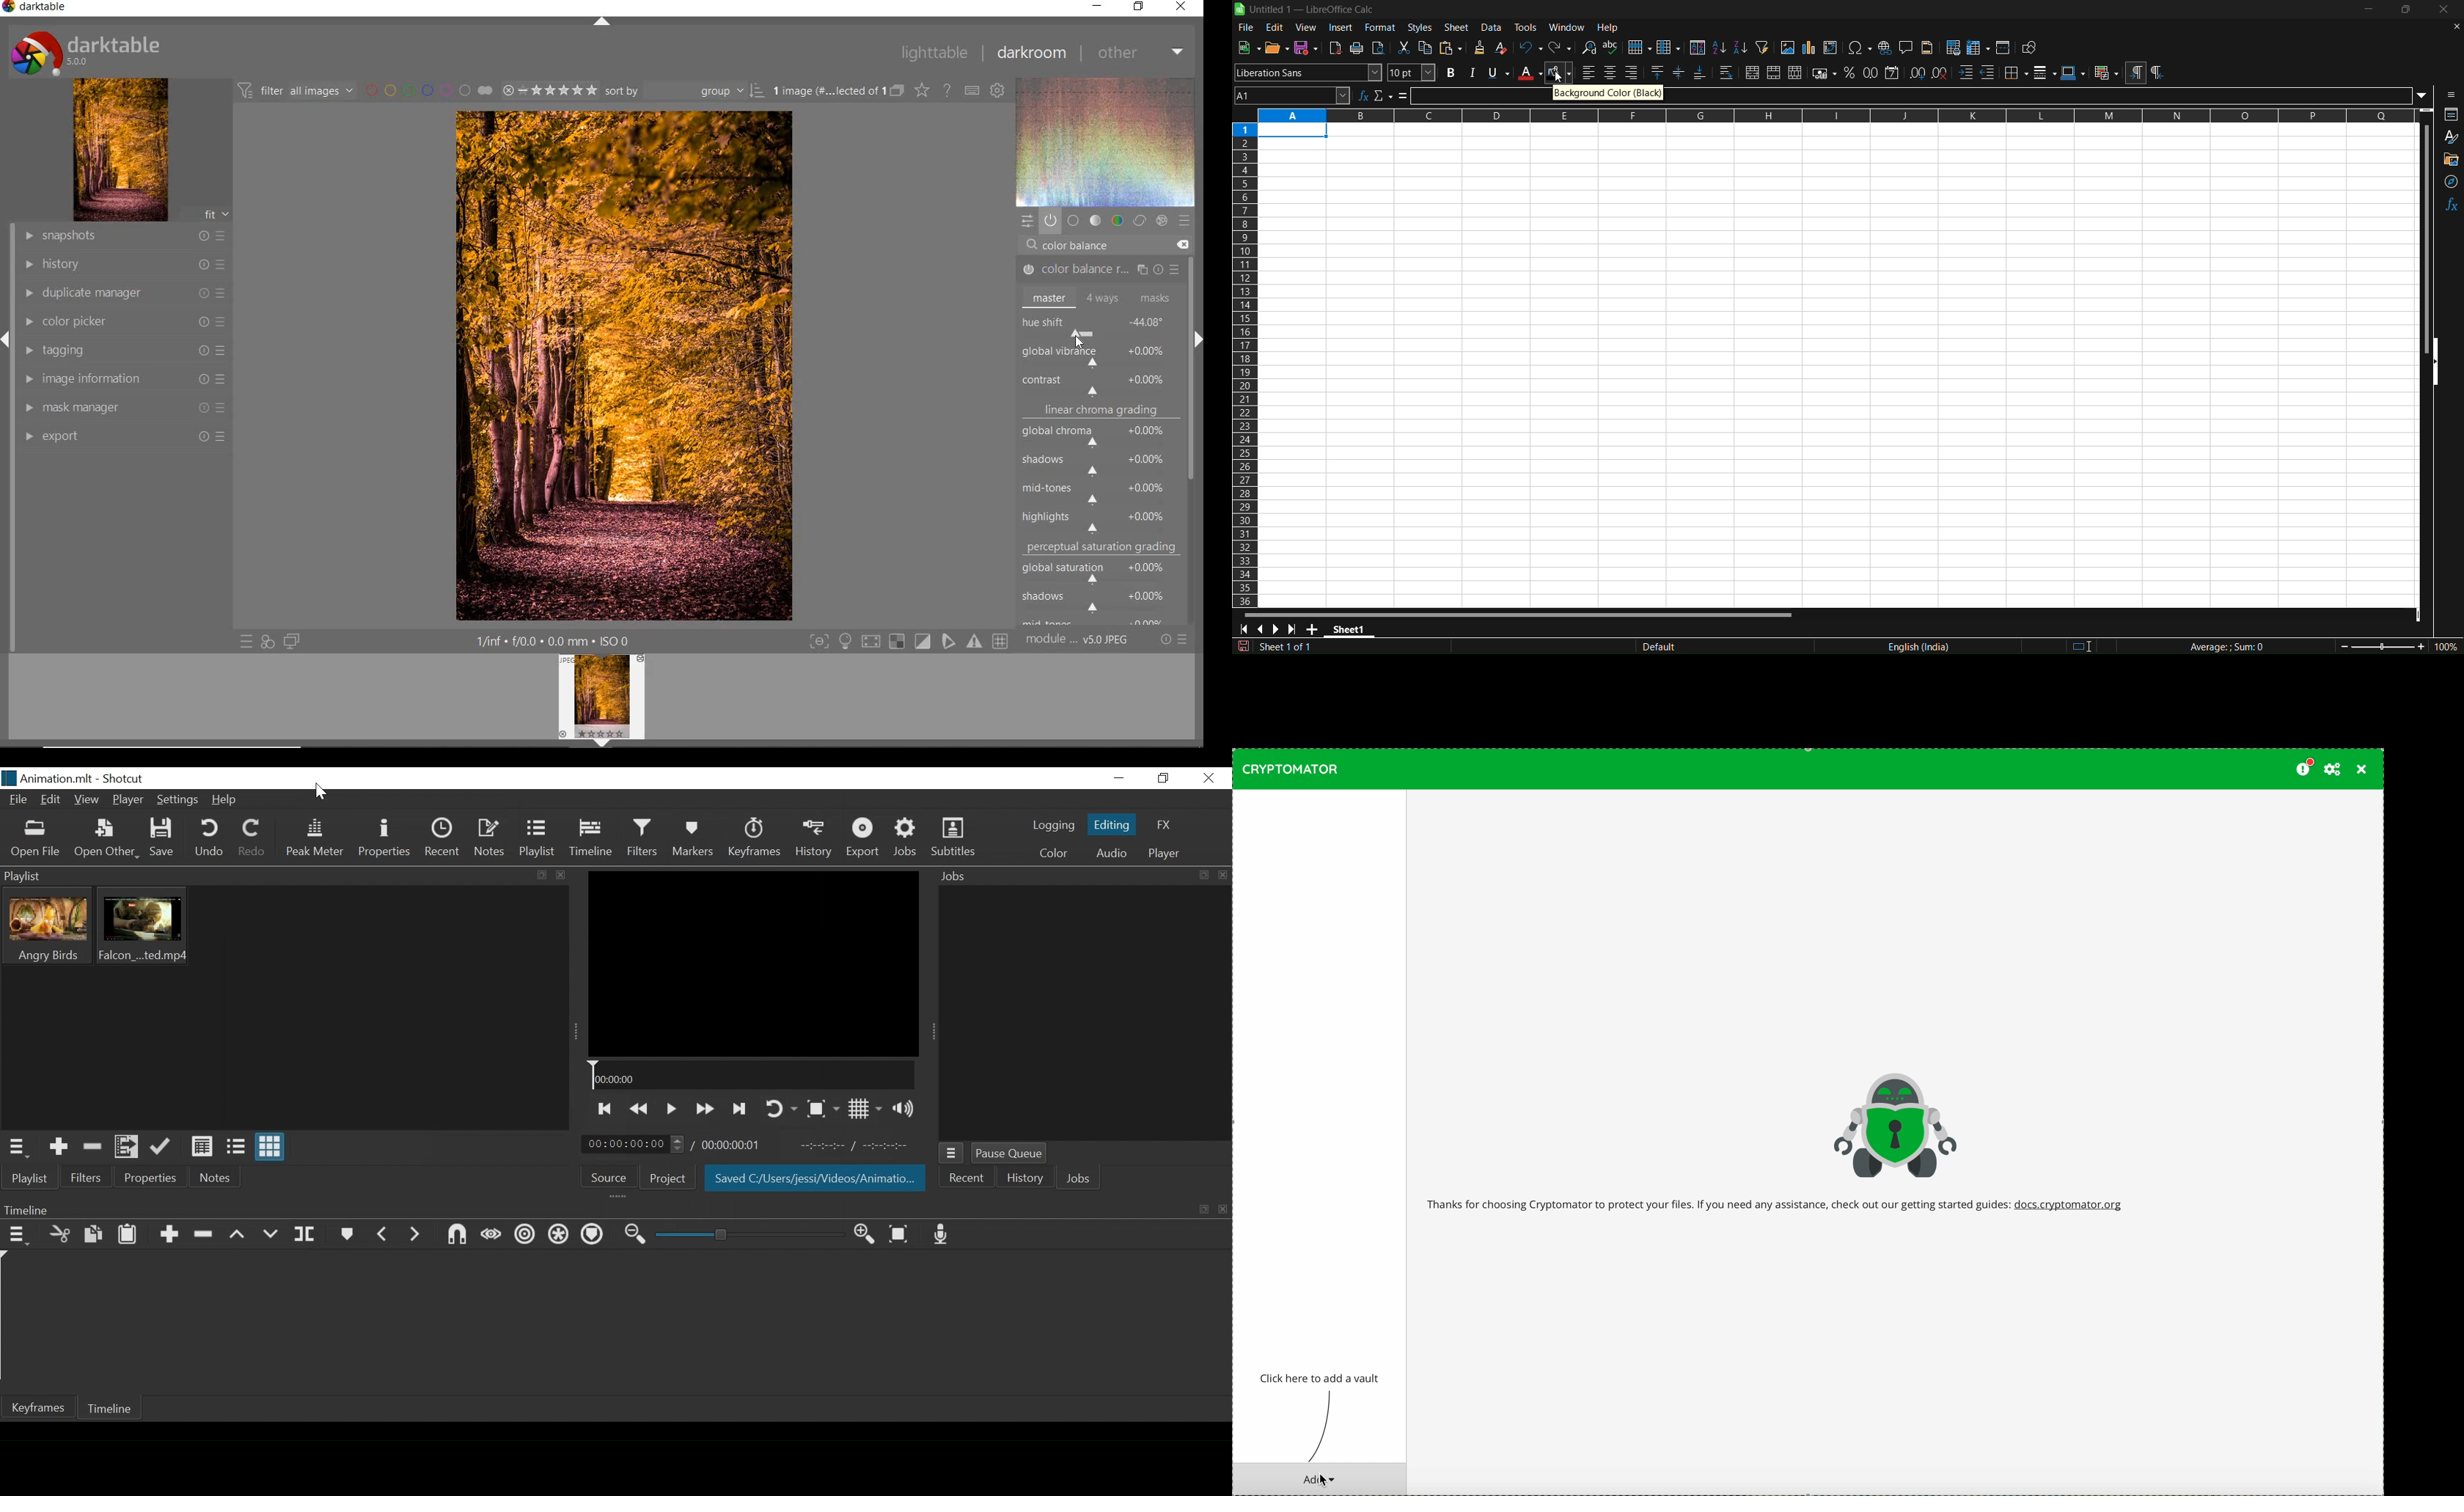 The image size is (2464, 1512). I want to click on scroll to next sheet, so click(1278, 629).